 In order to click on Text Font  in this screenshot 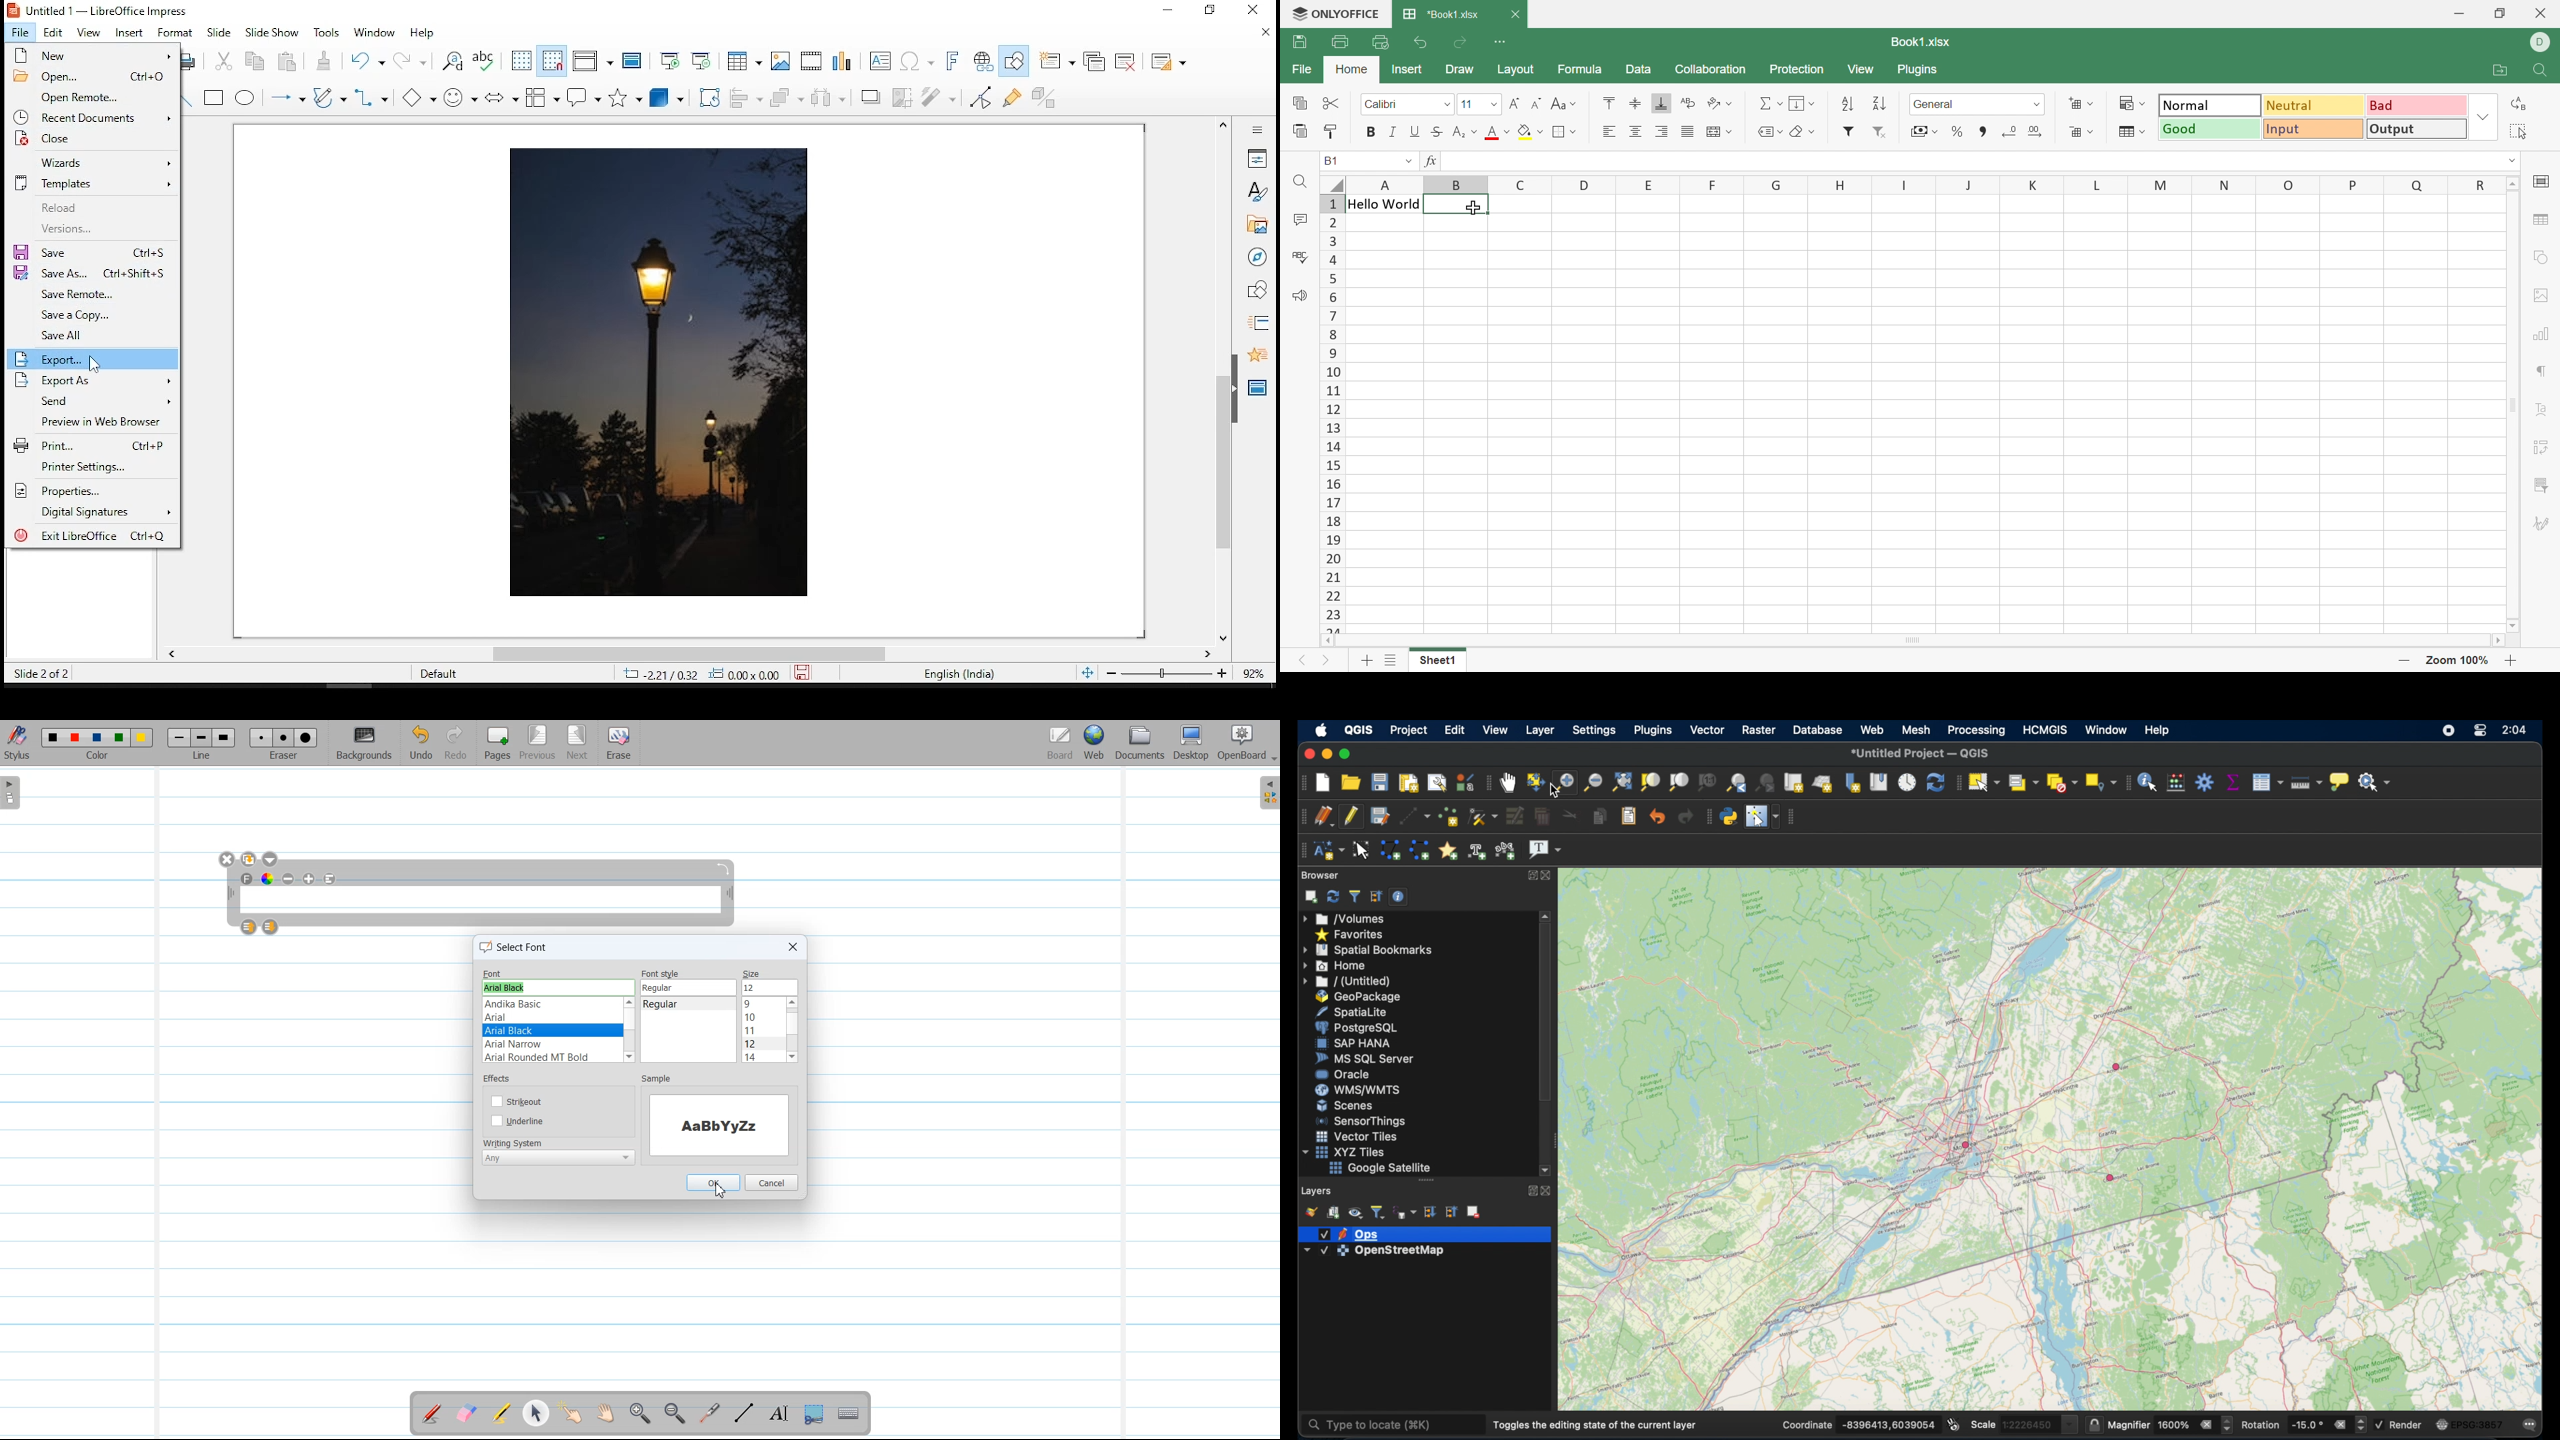, I will do `click(248, 879)`.